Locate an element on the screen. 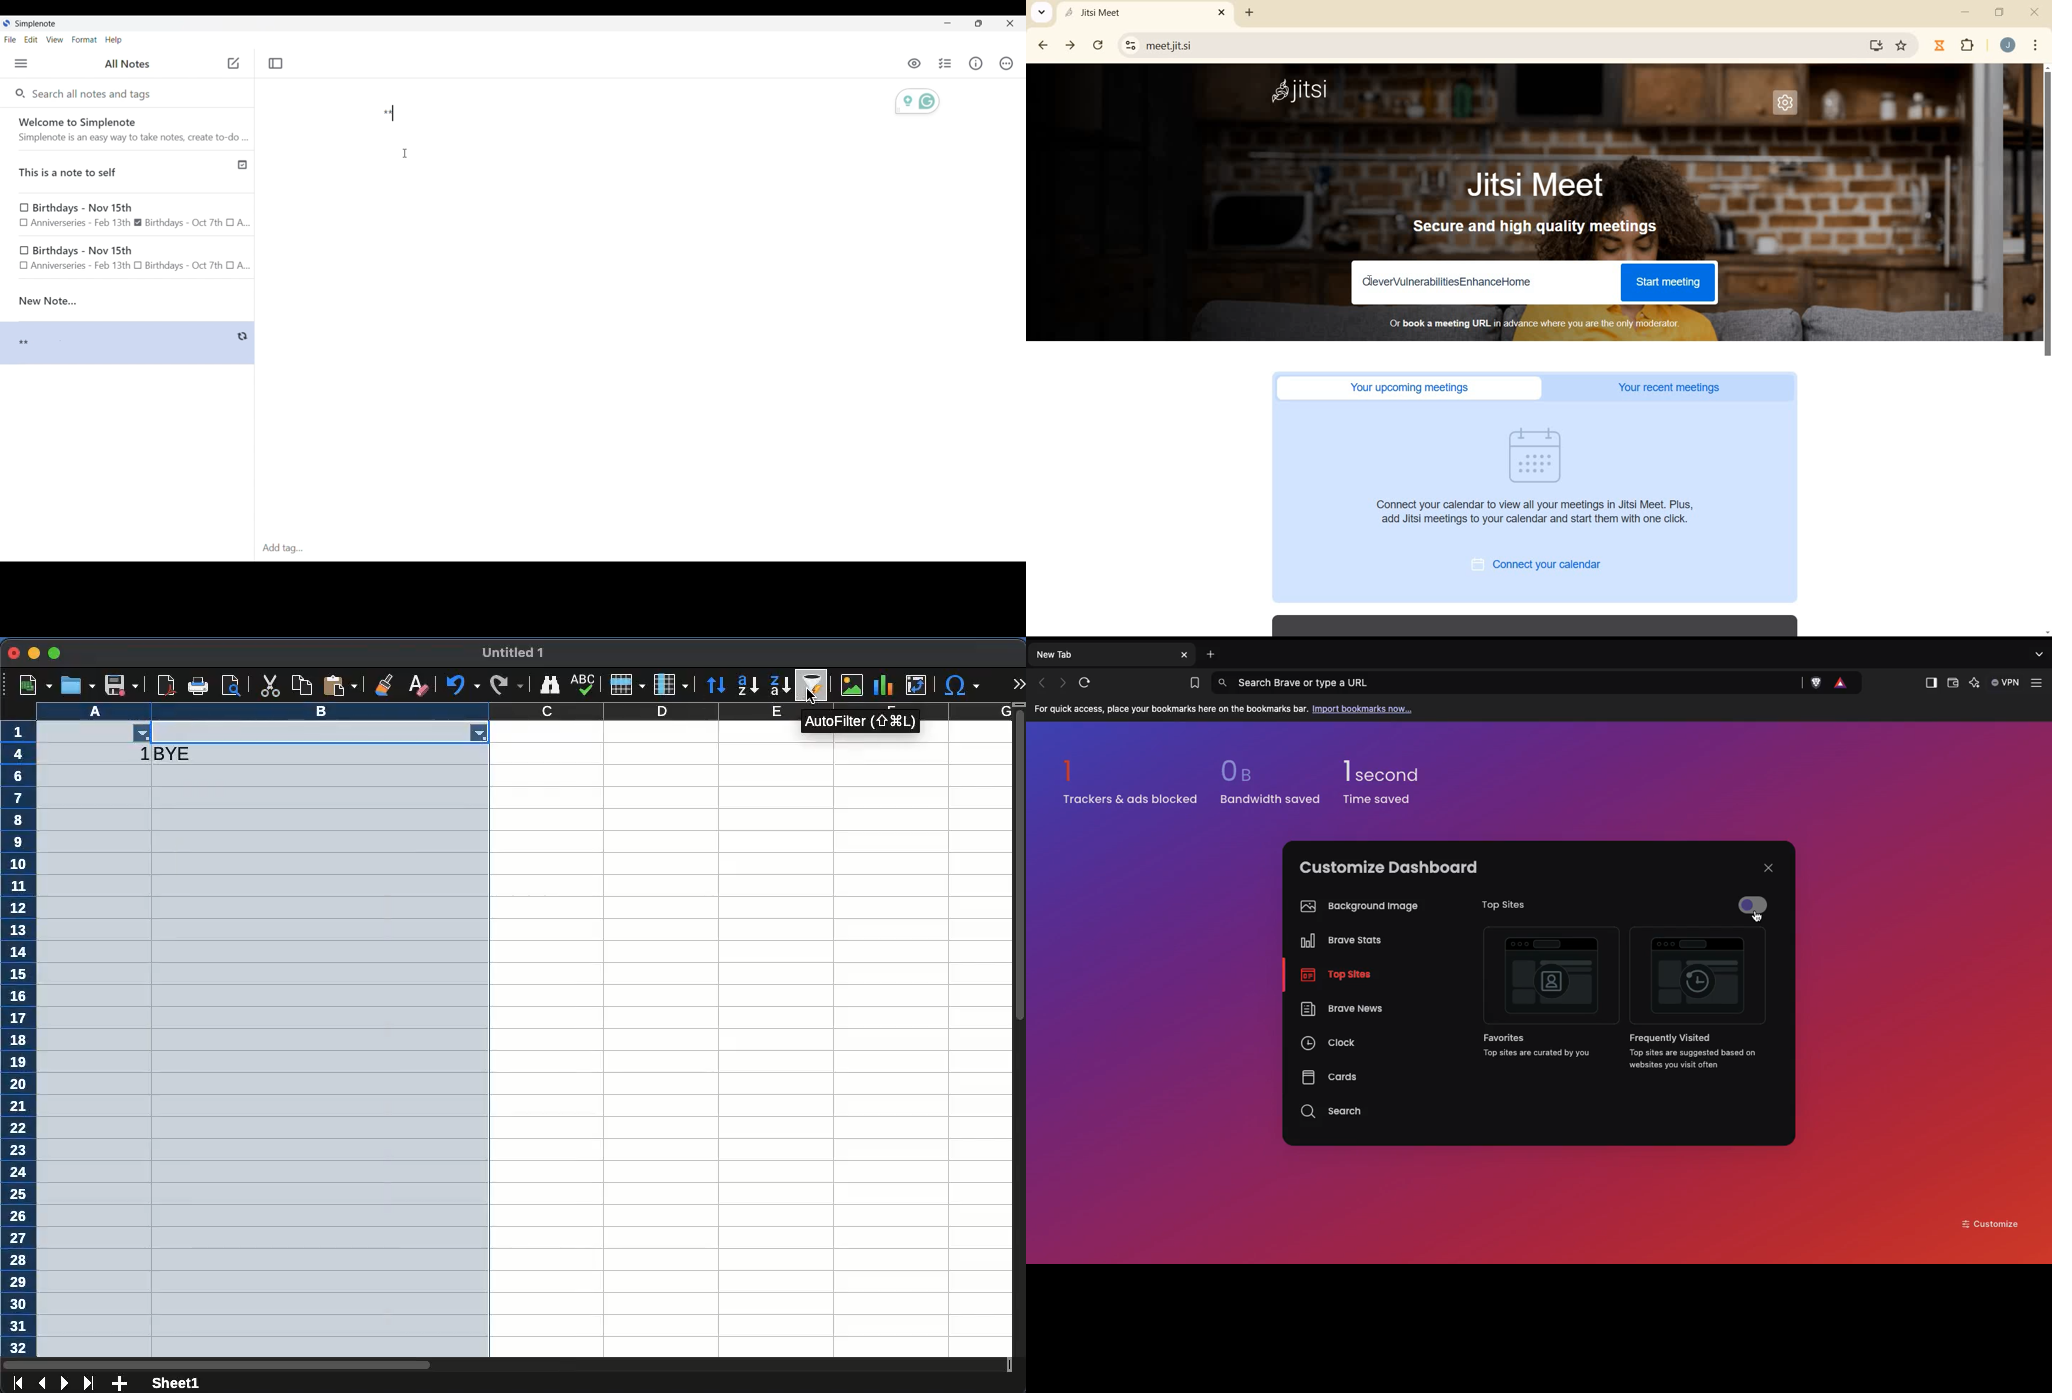 The image size is (2072, 1400). Menu is located at coordinates (21, 63).